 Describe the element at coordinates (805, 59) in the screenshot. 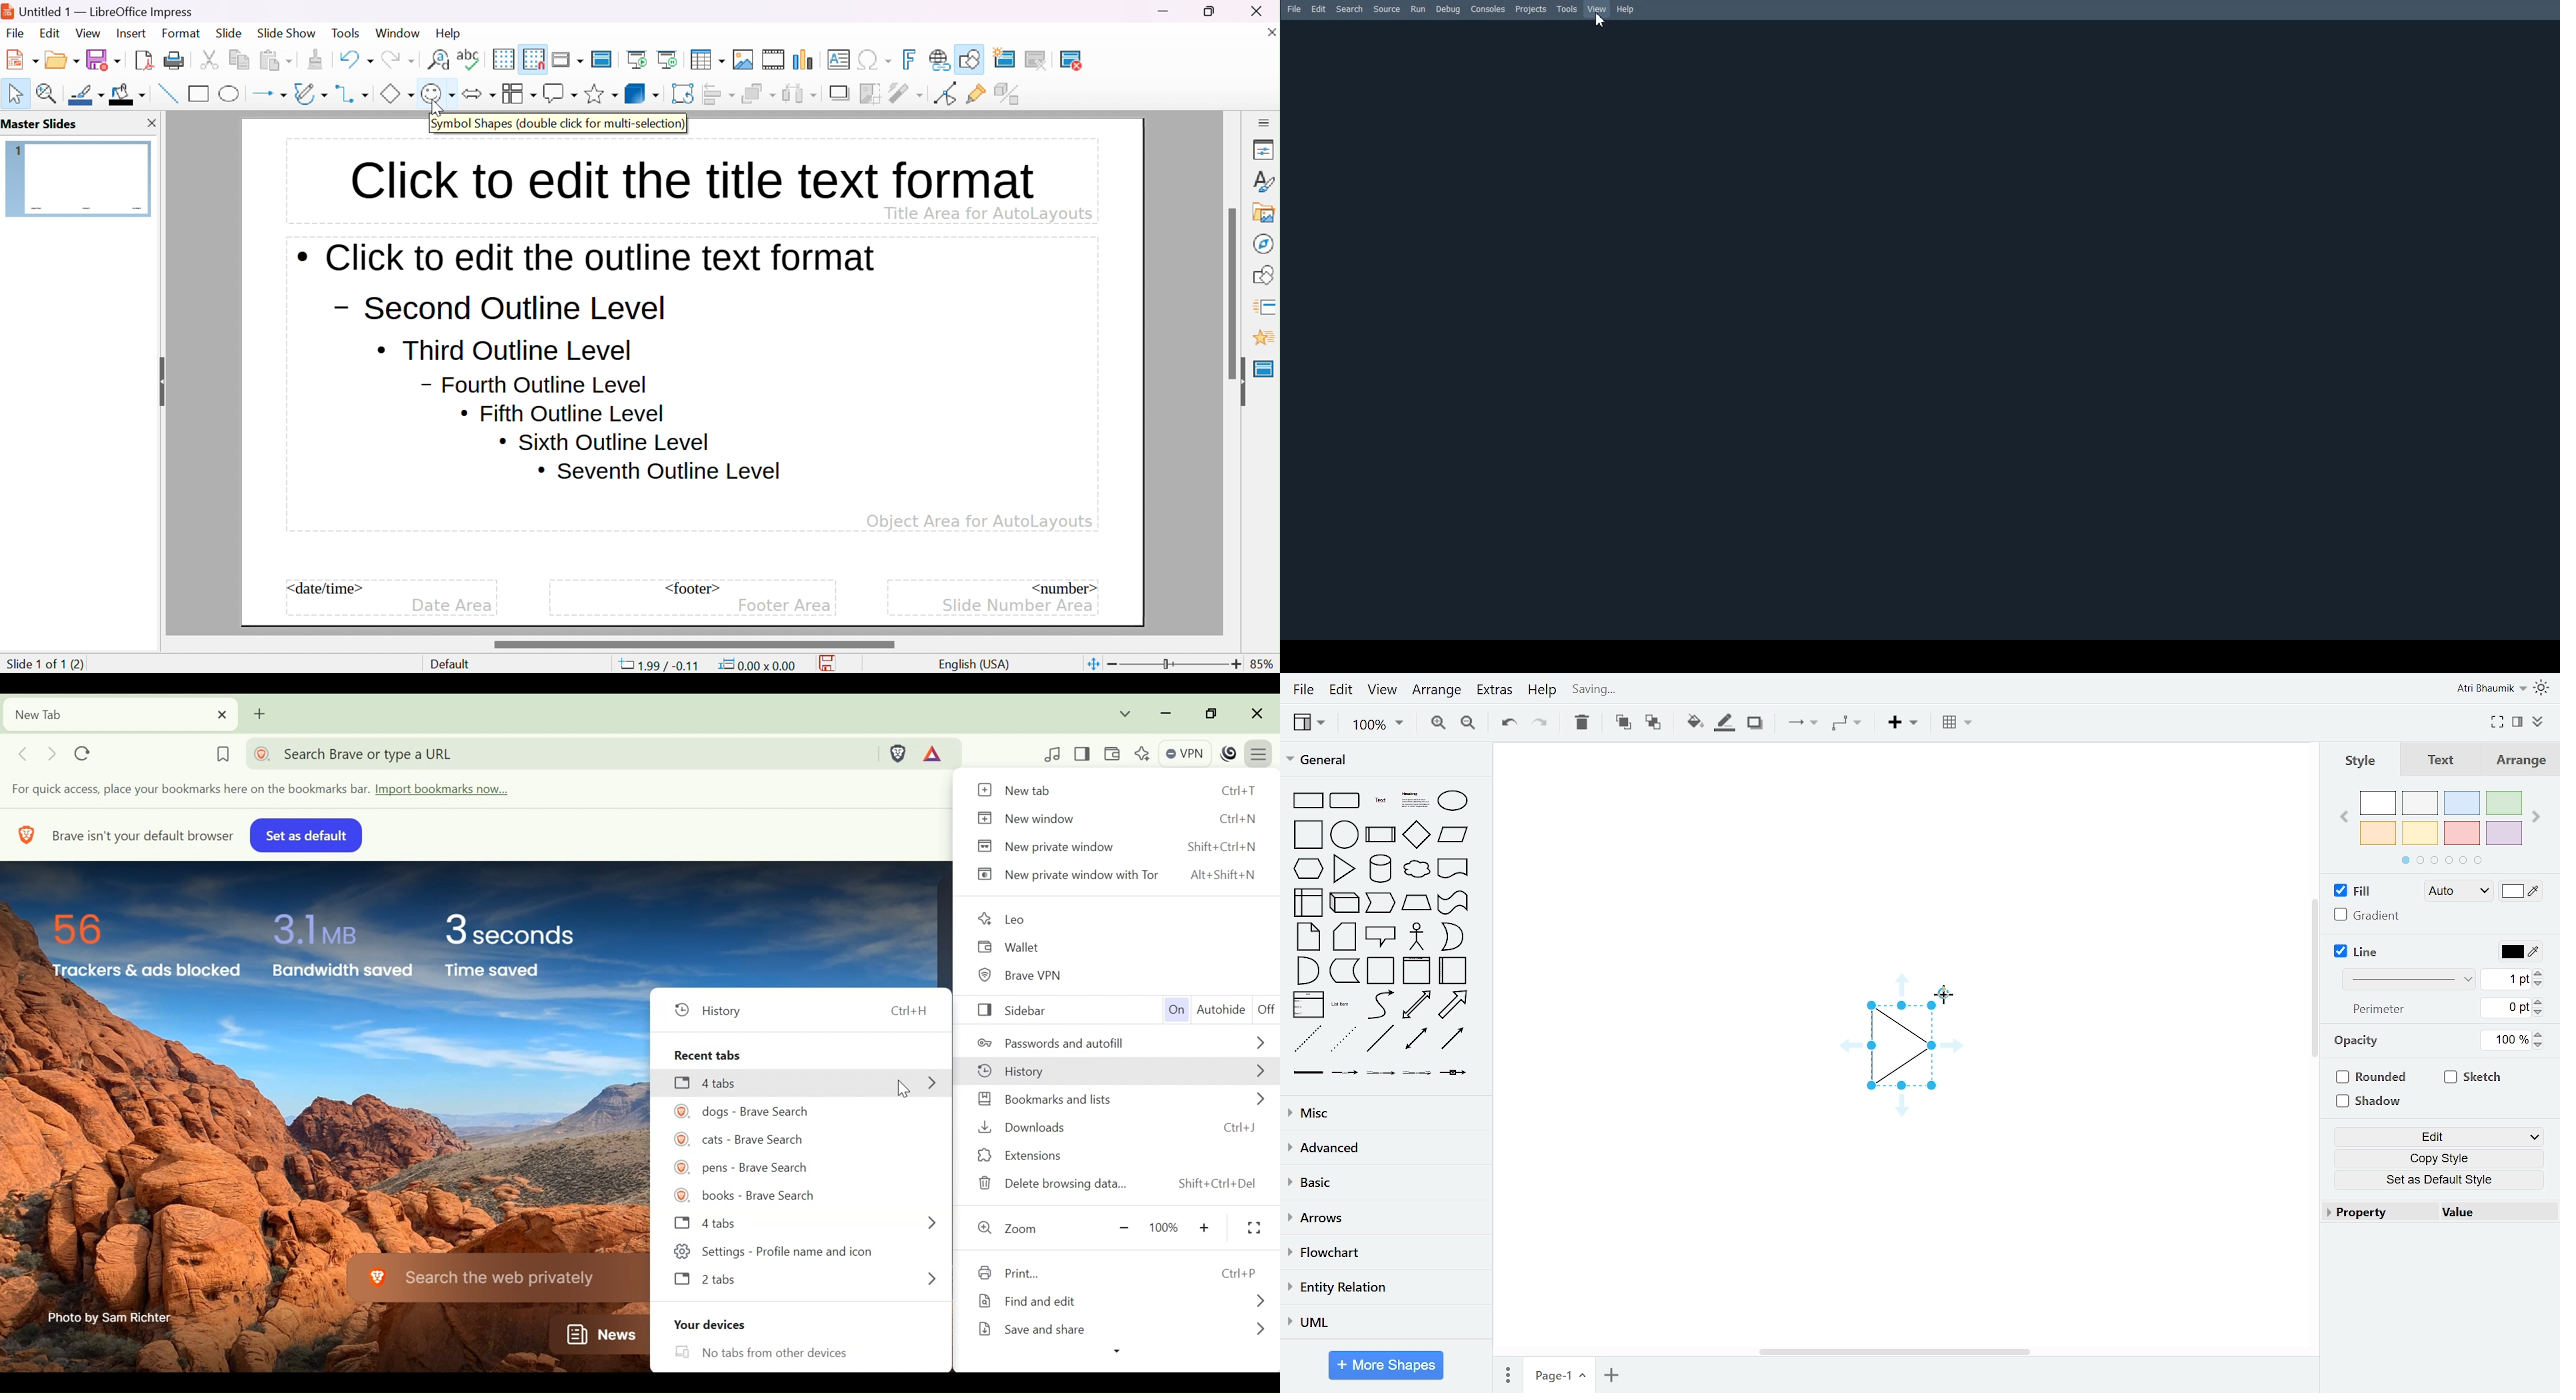

I see `insert chart` at that location.